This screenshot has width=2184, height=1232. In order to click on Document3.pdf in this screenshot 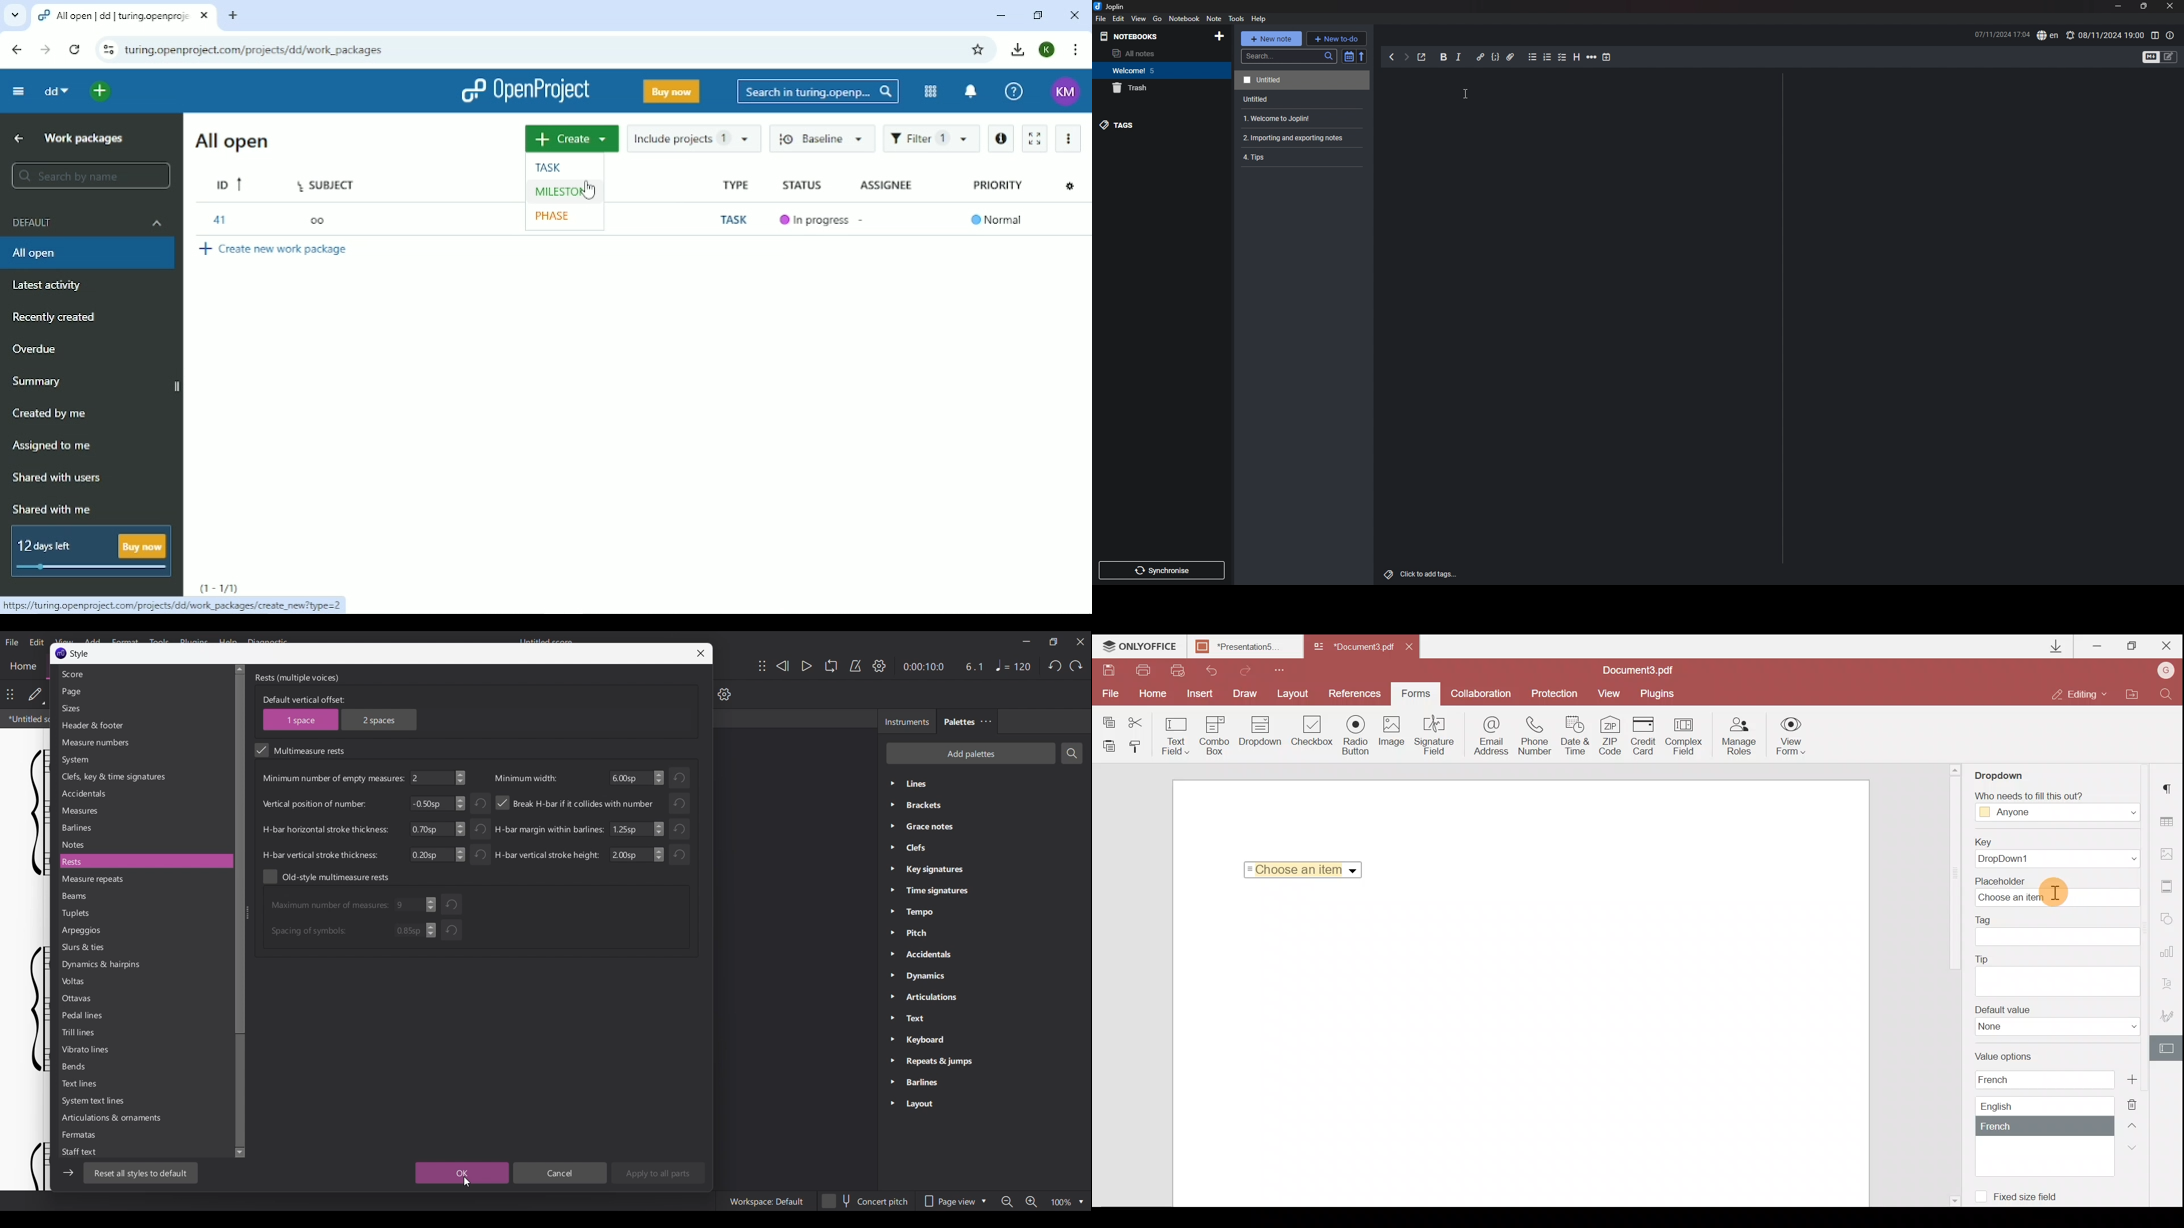, I will do `click(1652, 670)`.